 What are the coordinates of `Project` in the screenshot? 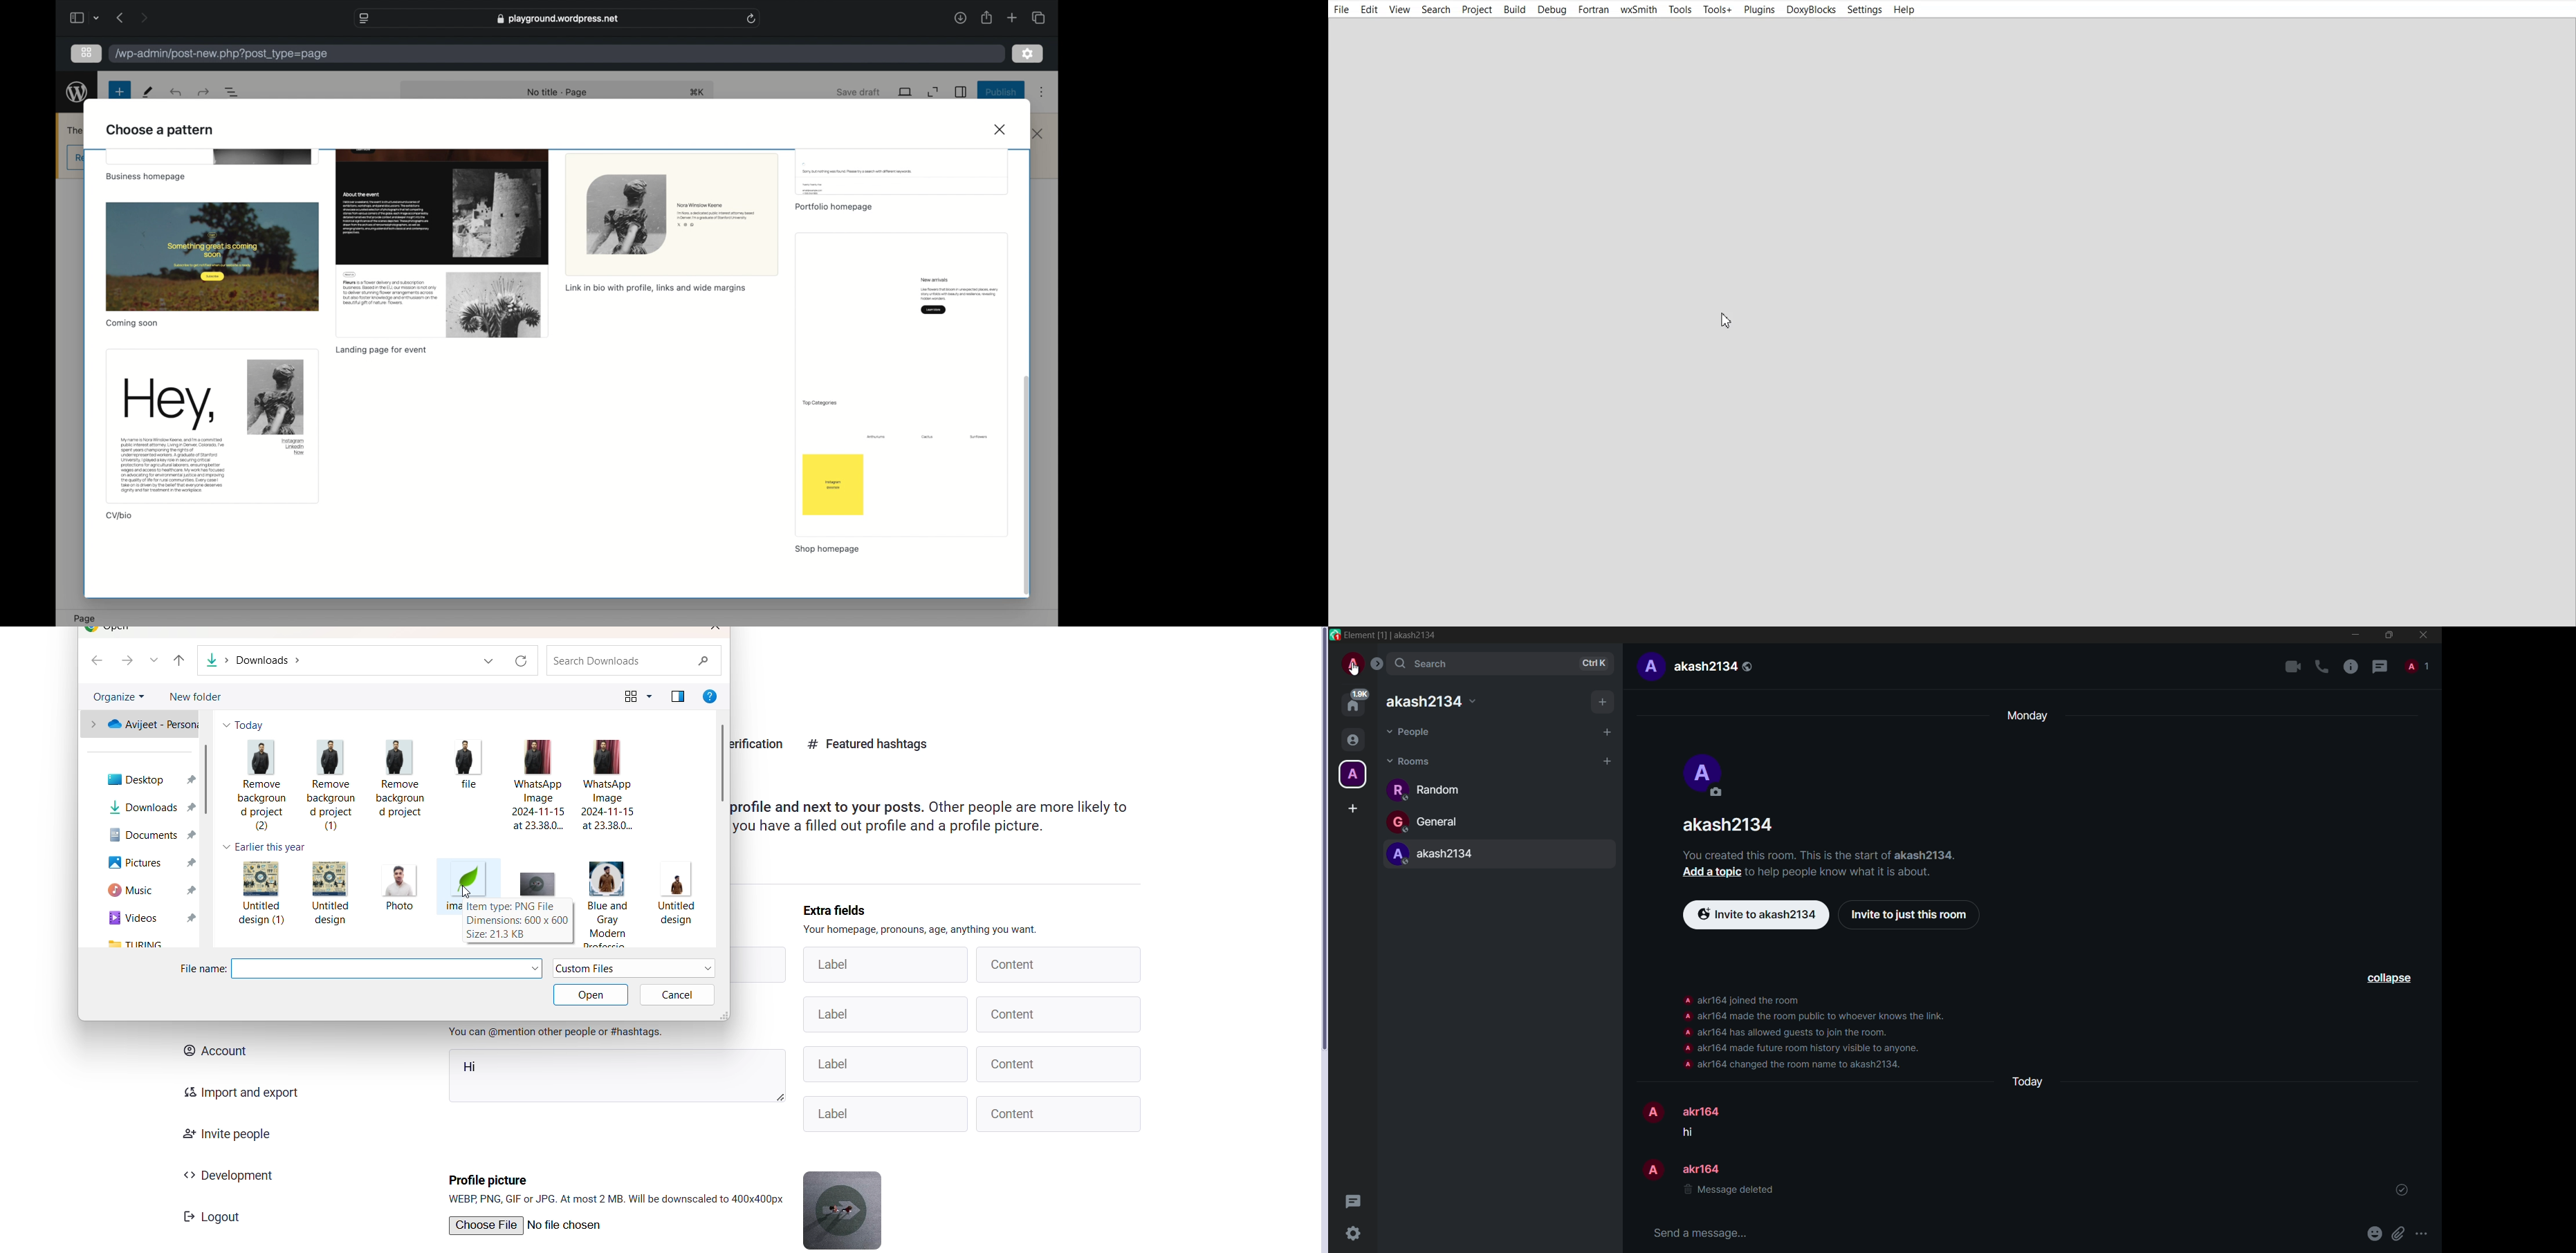 It's located at (1476, 9).